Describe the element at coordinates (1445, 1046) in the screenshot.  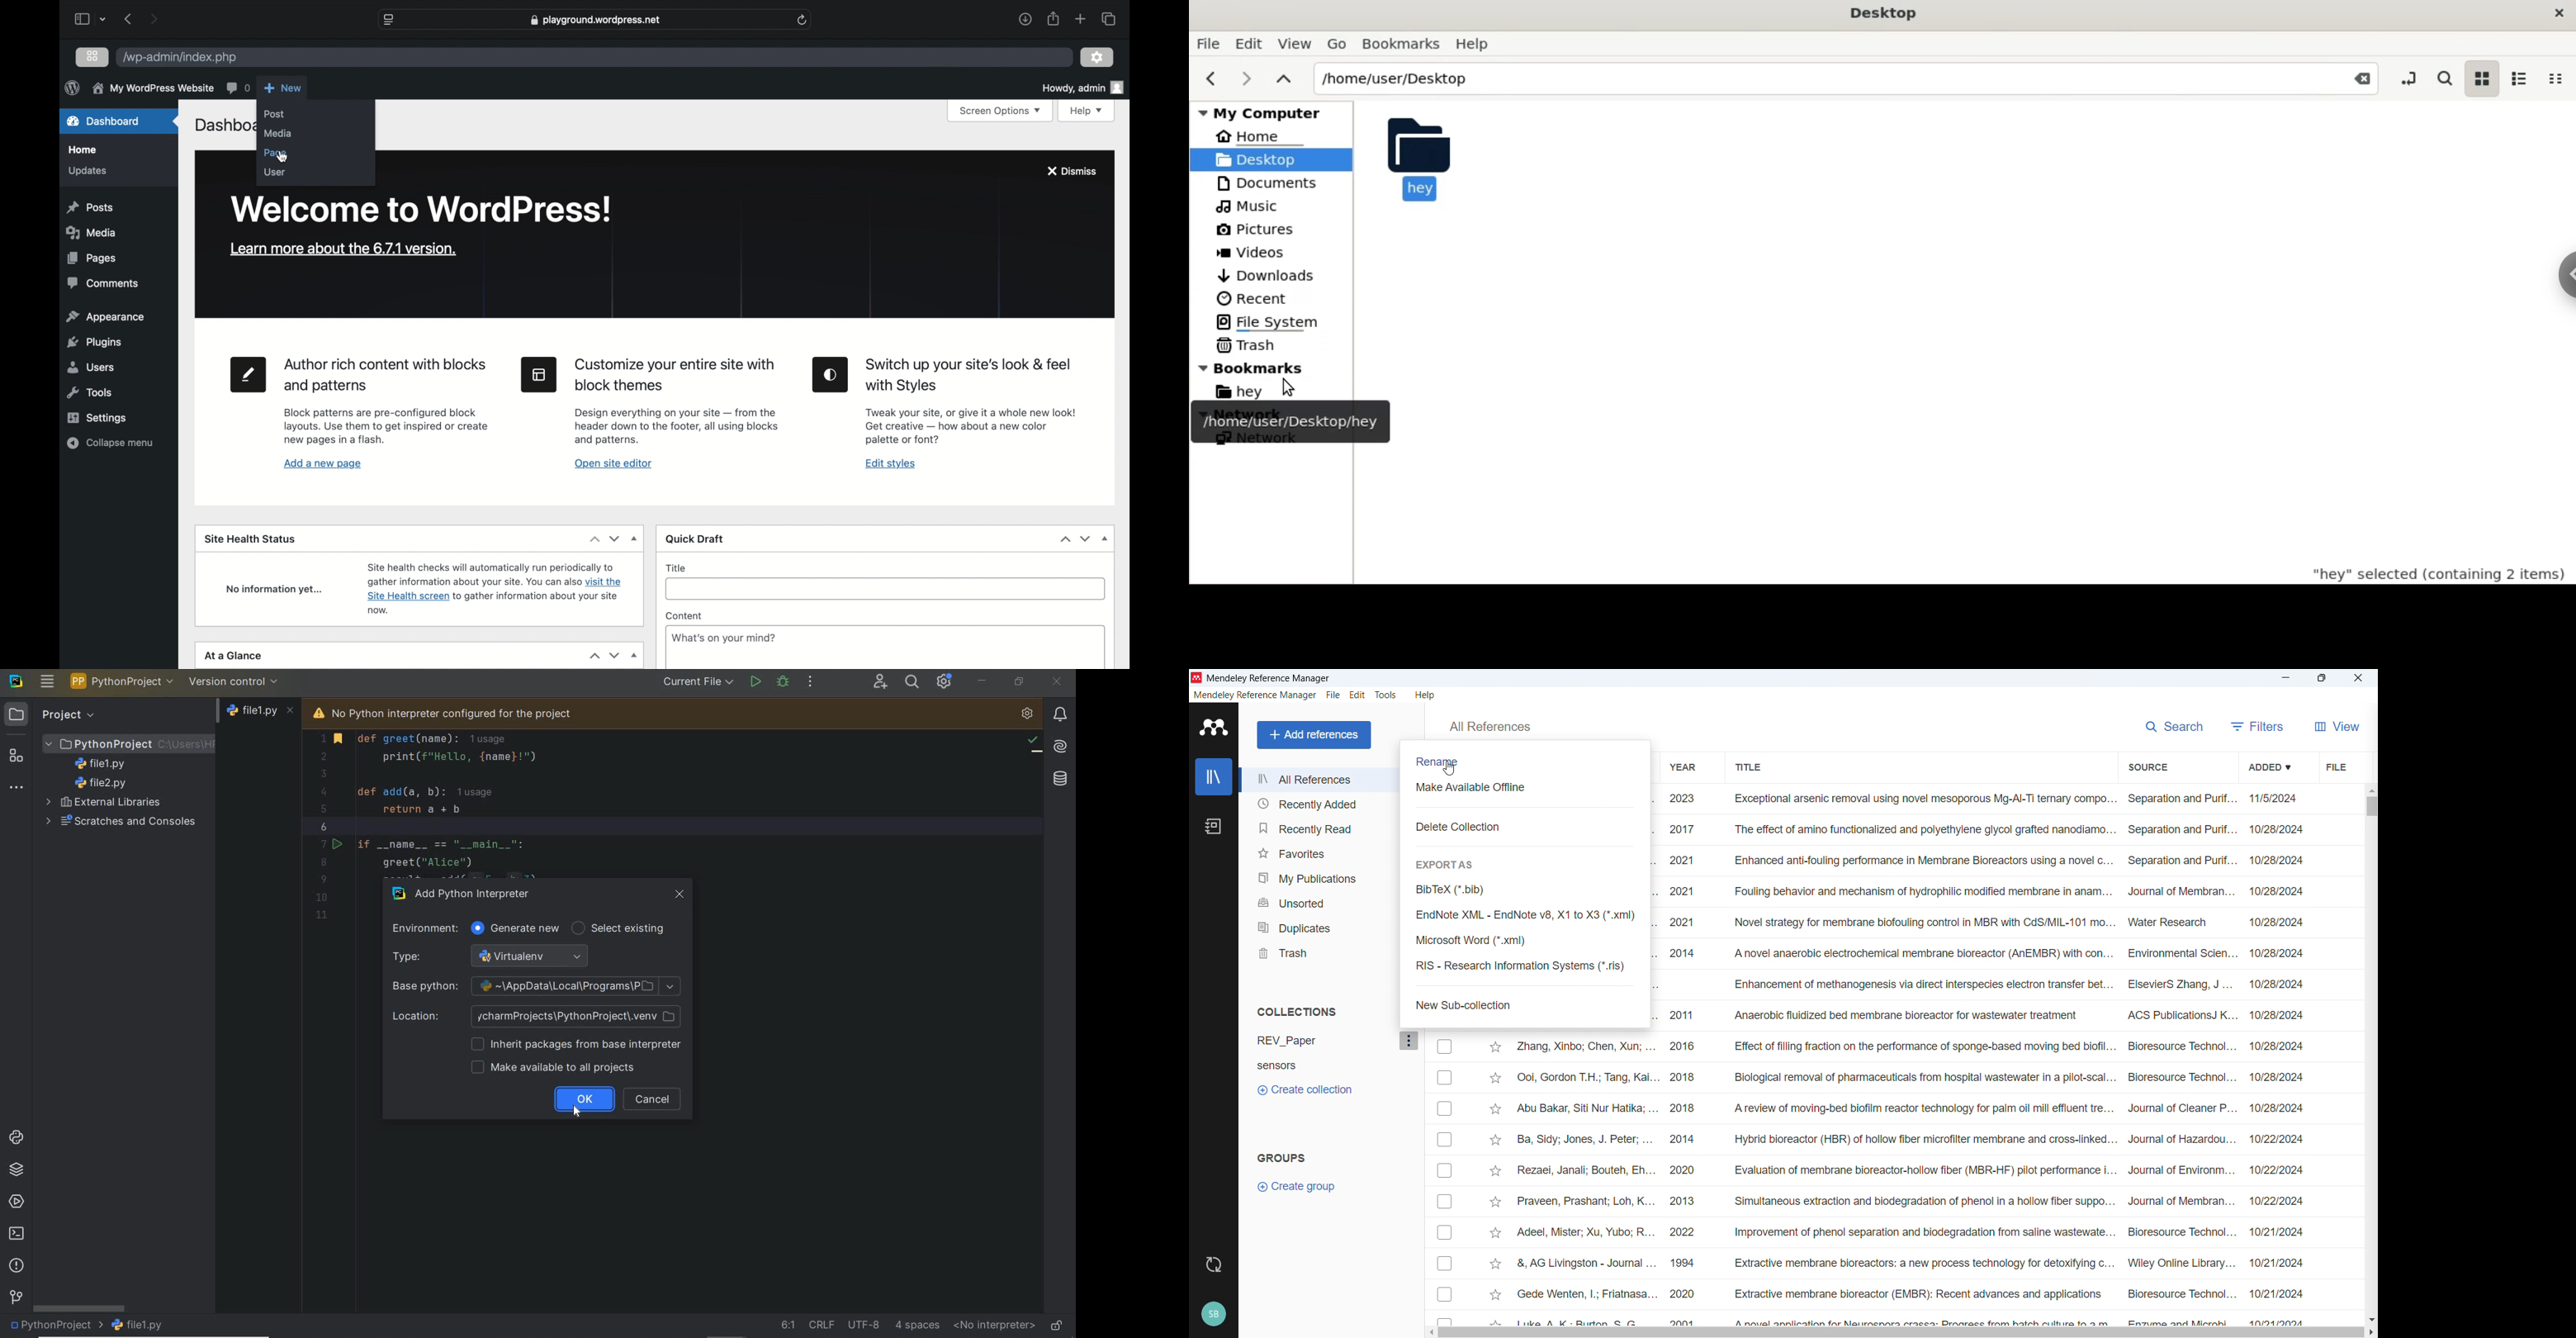
I see `Select respective publication` at that location.